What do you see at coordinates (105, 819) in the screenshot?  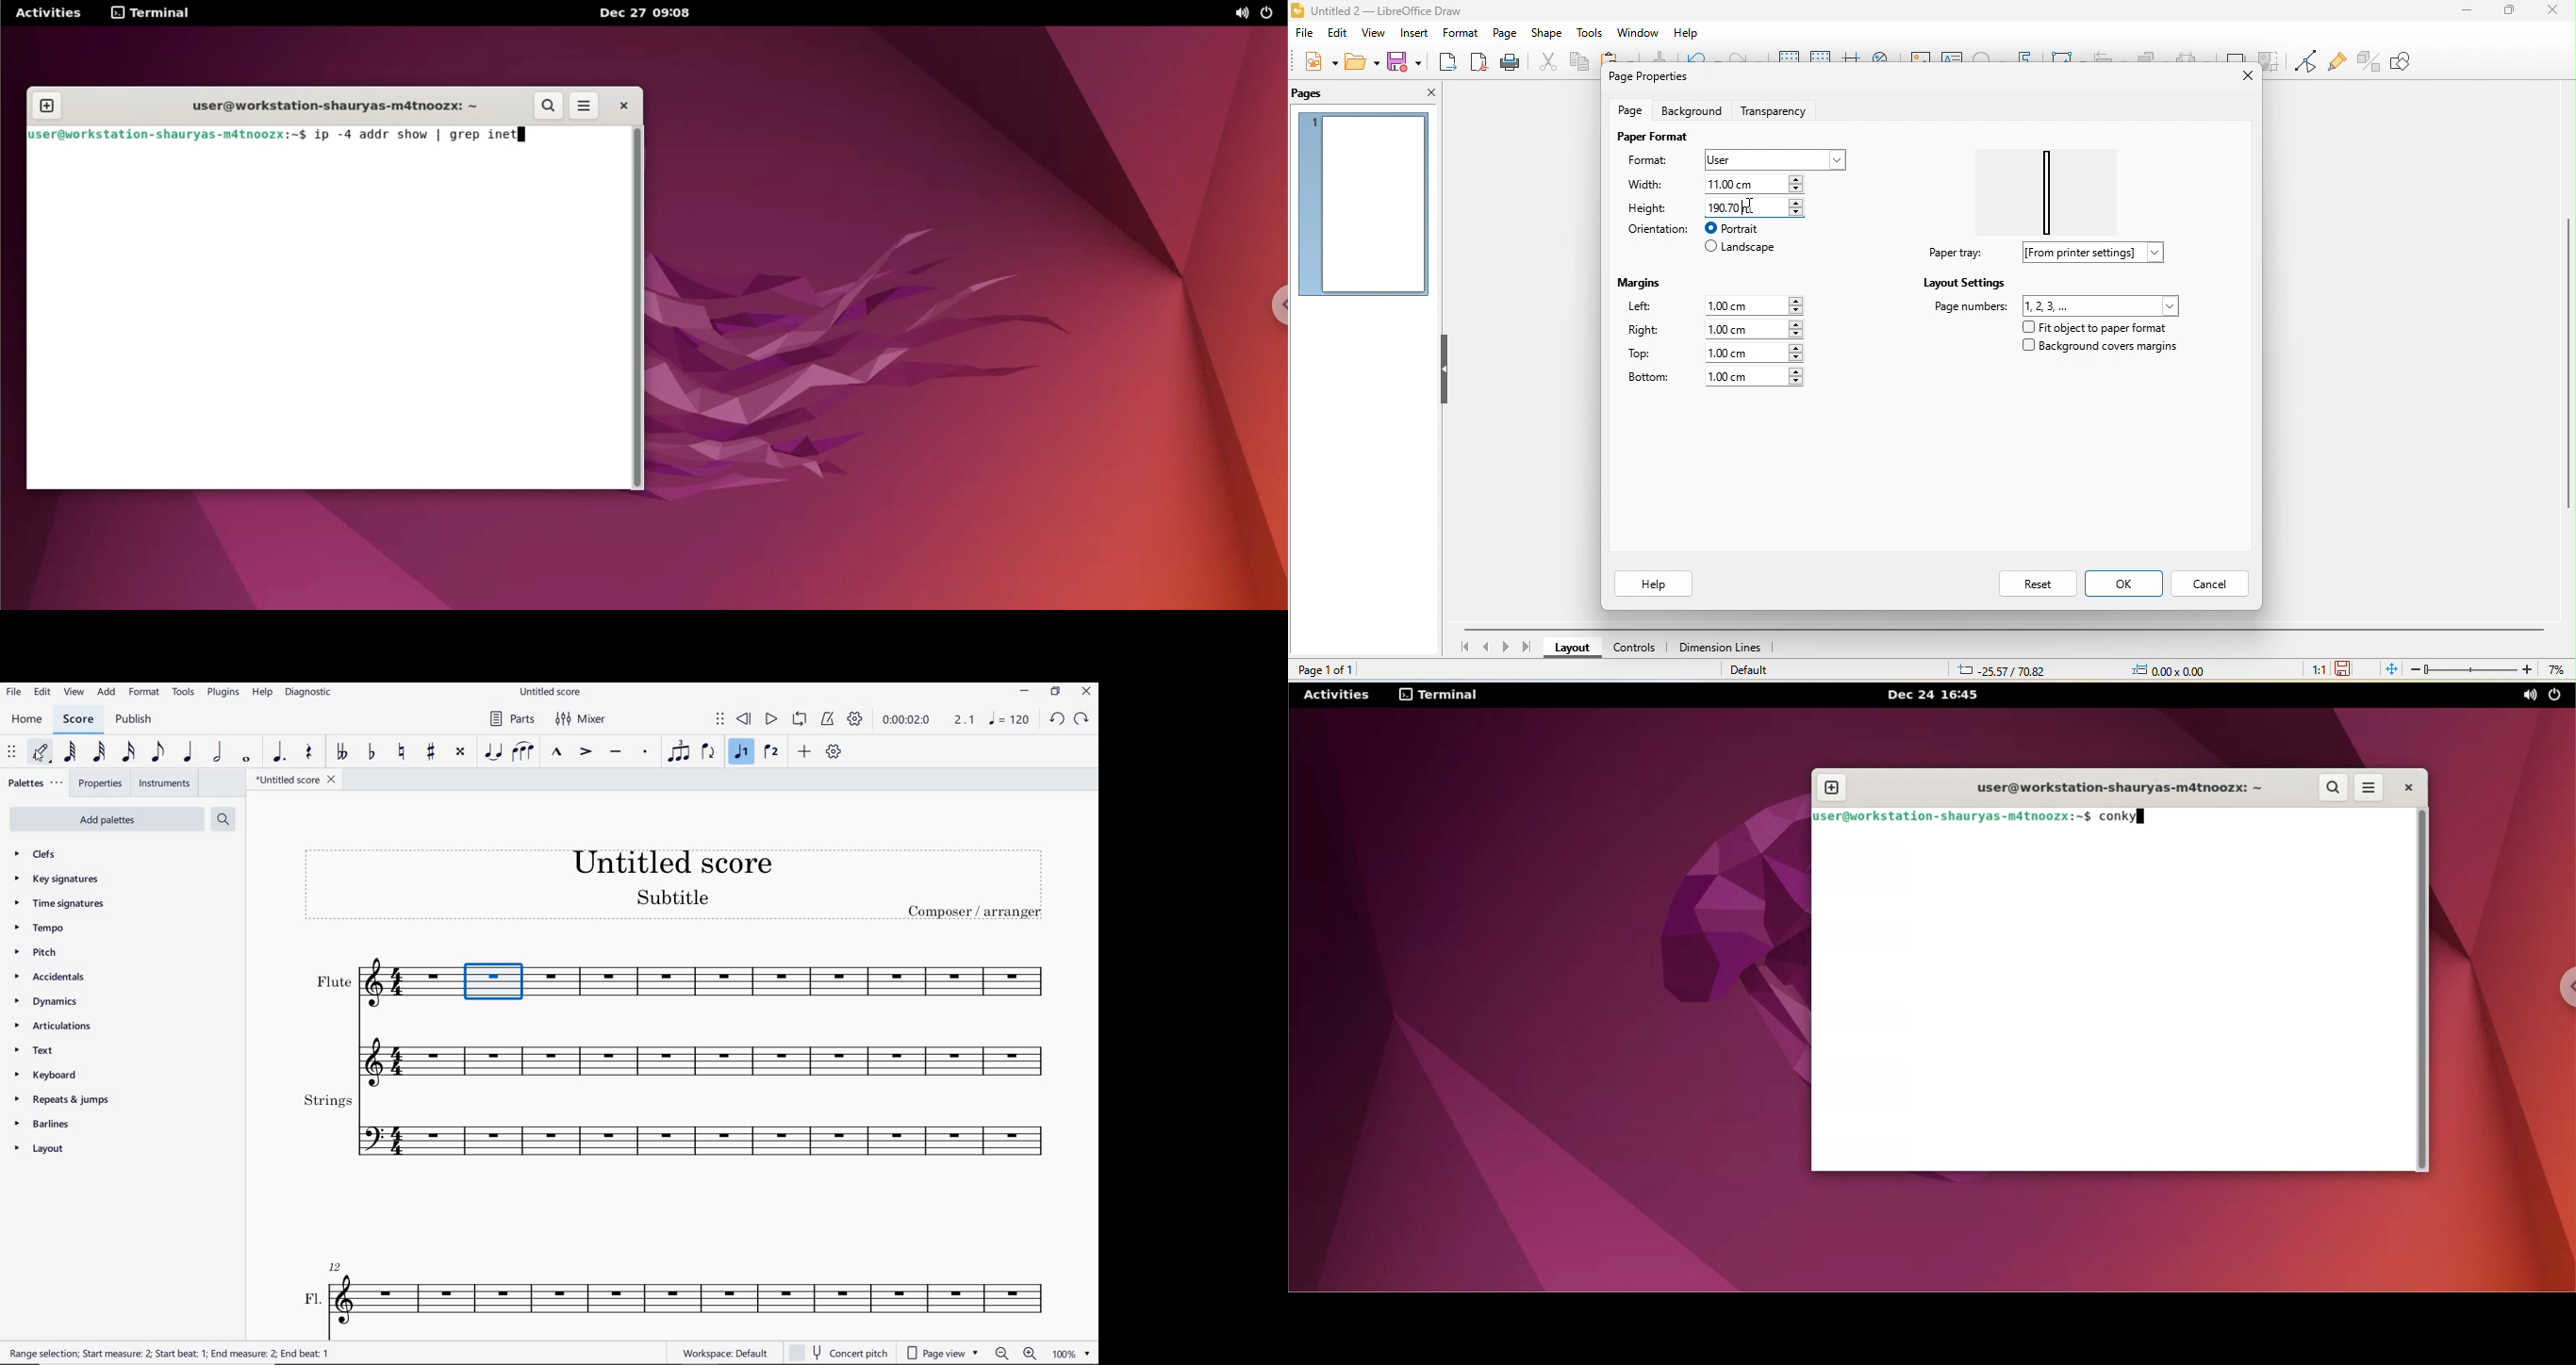 I see `add palettes` at bounding box center [105, 819].